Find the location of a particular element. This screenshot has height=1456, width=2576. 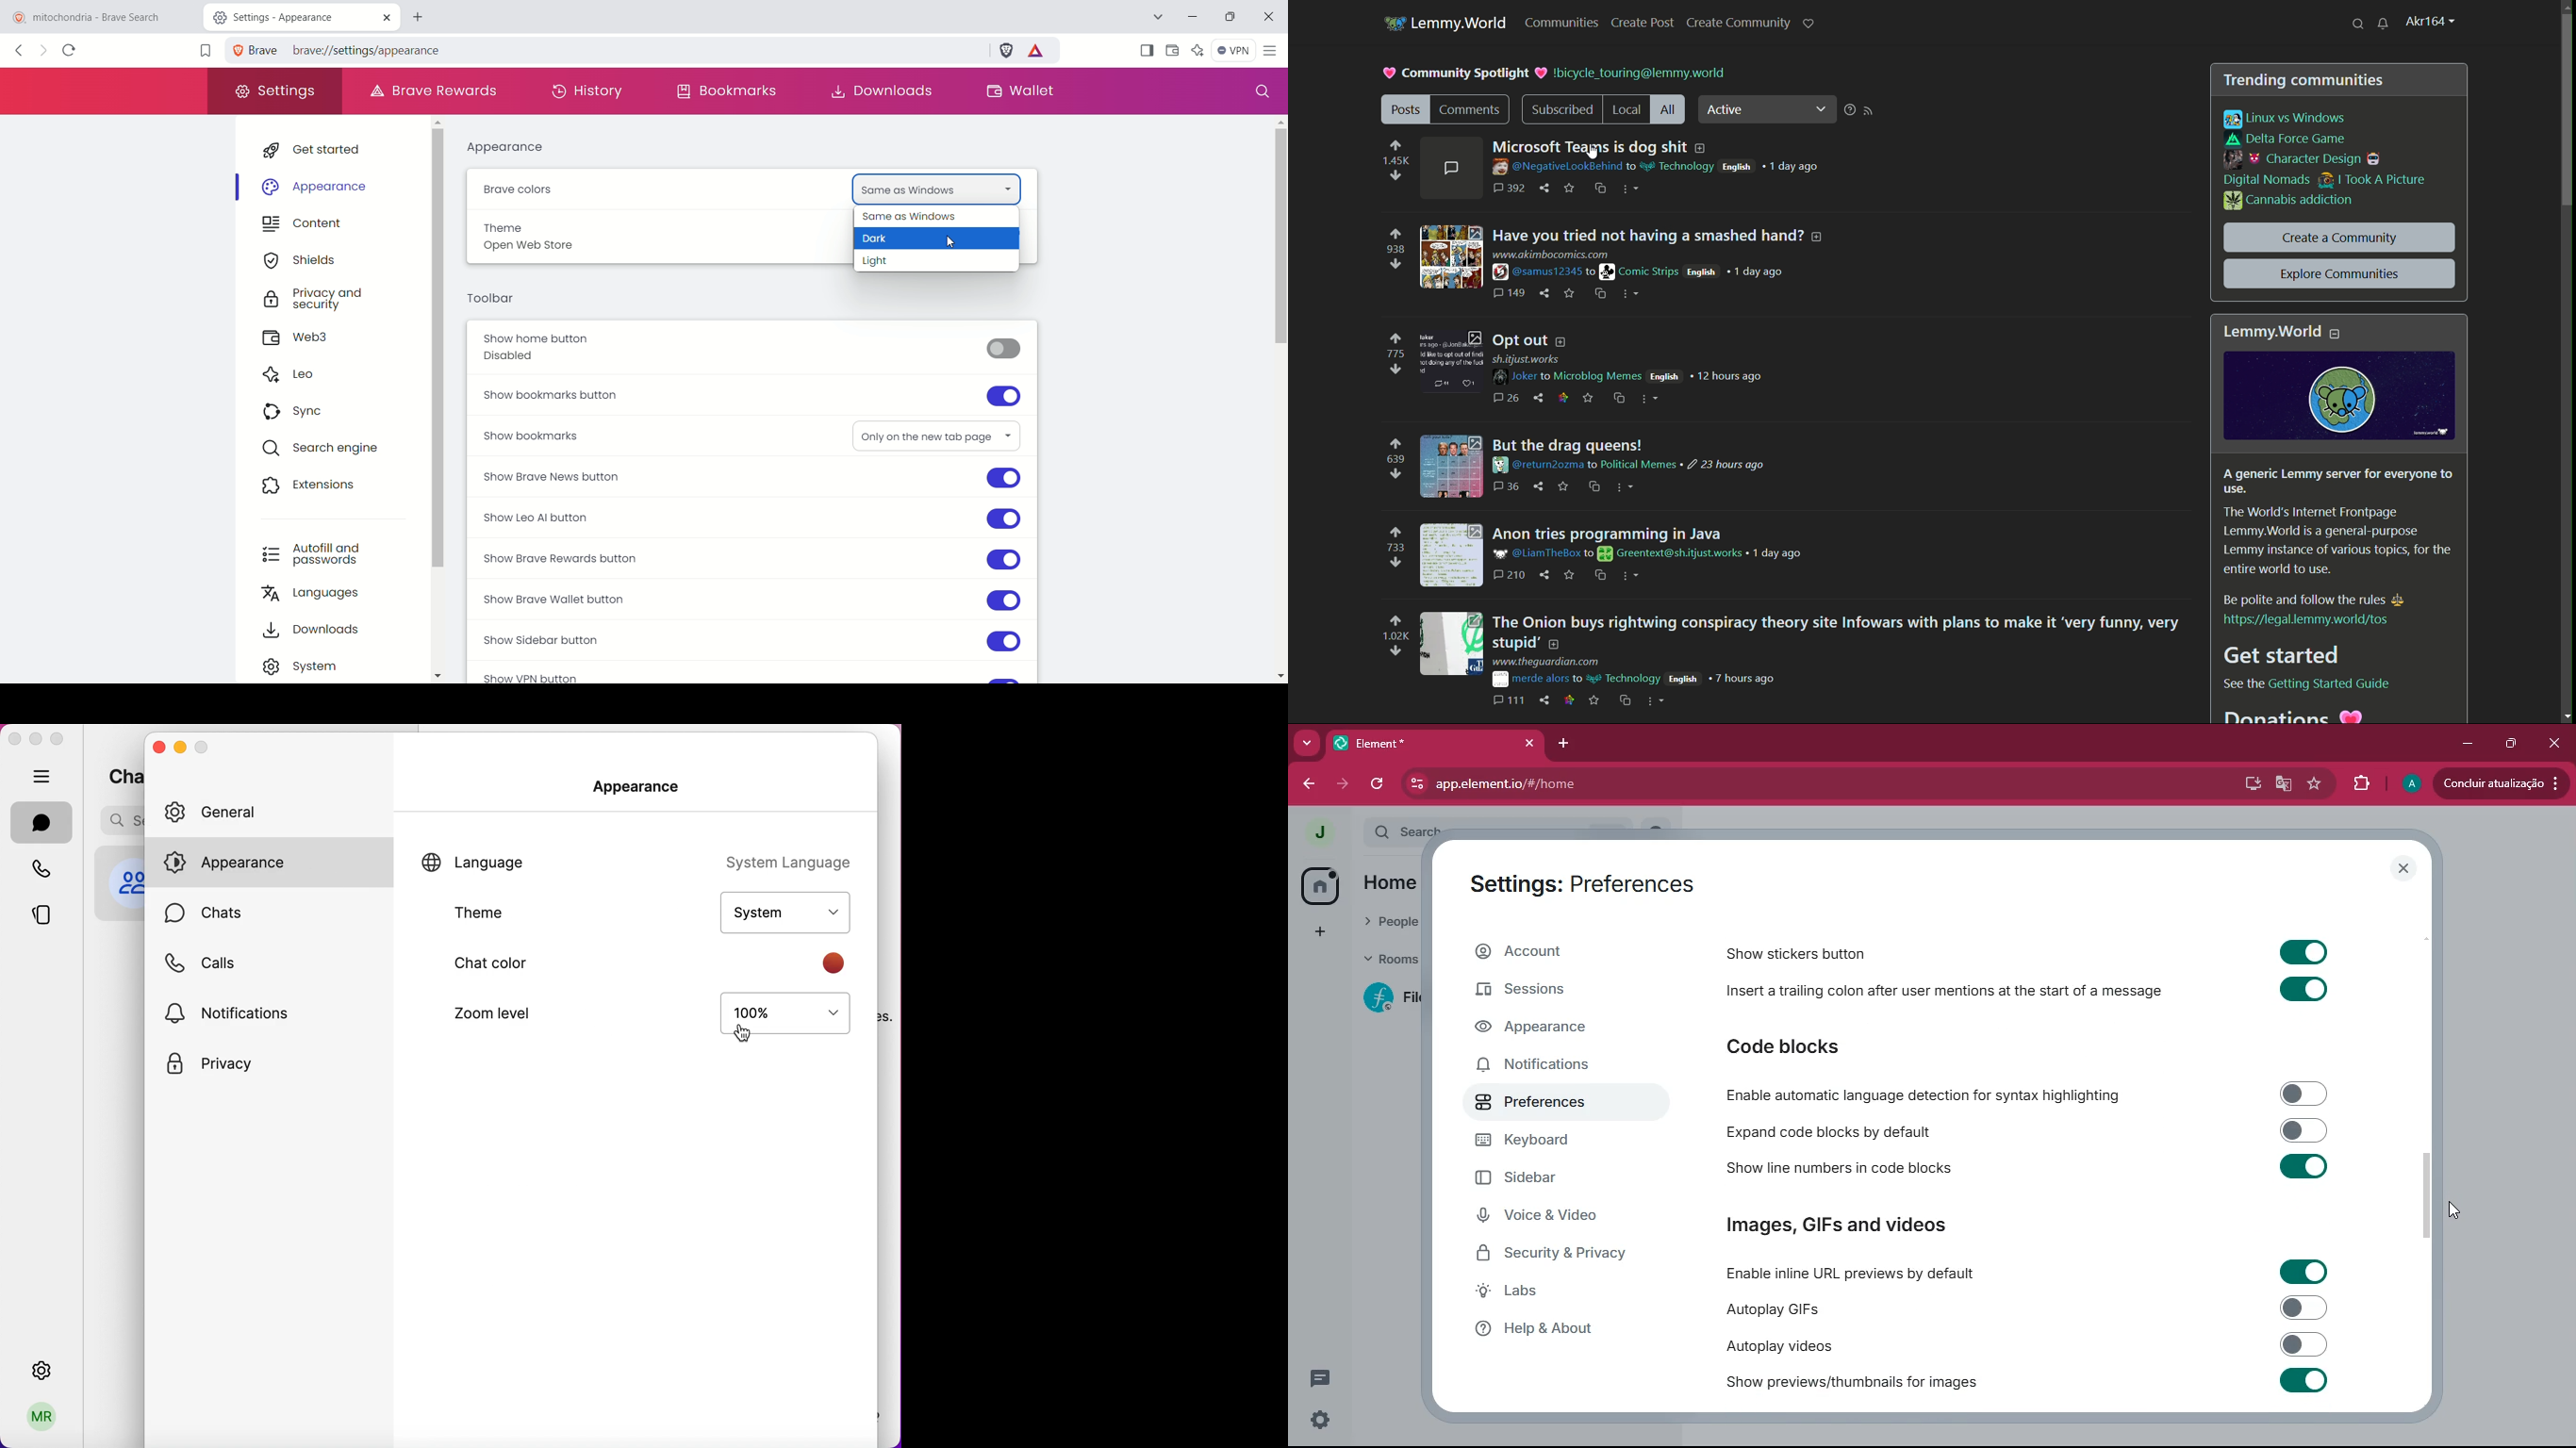

comments is located at coordinates (1507, 398).